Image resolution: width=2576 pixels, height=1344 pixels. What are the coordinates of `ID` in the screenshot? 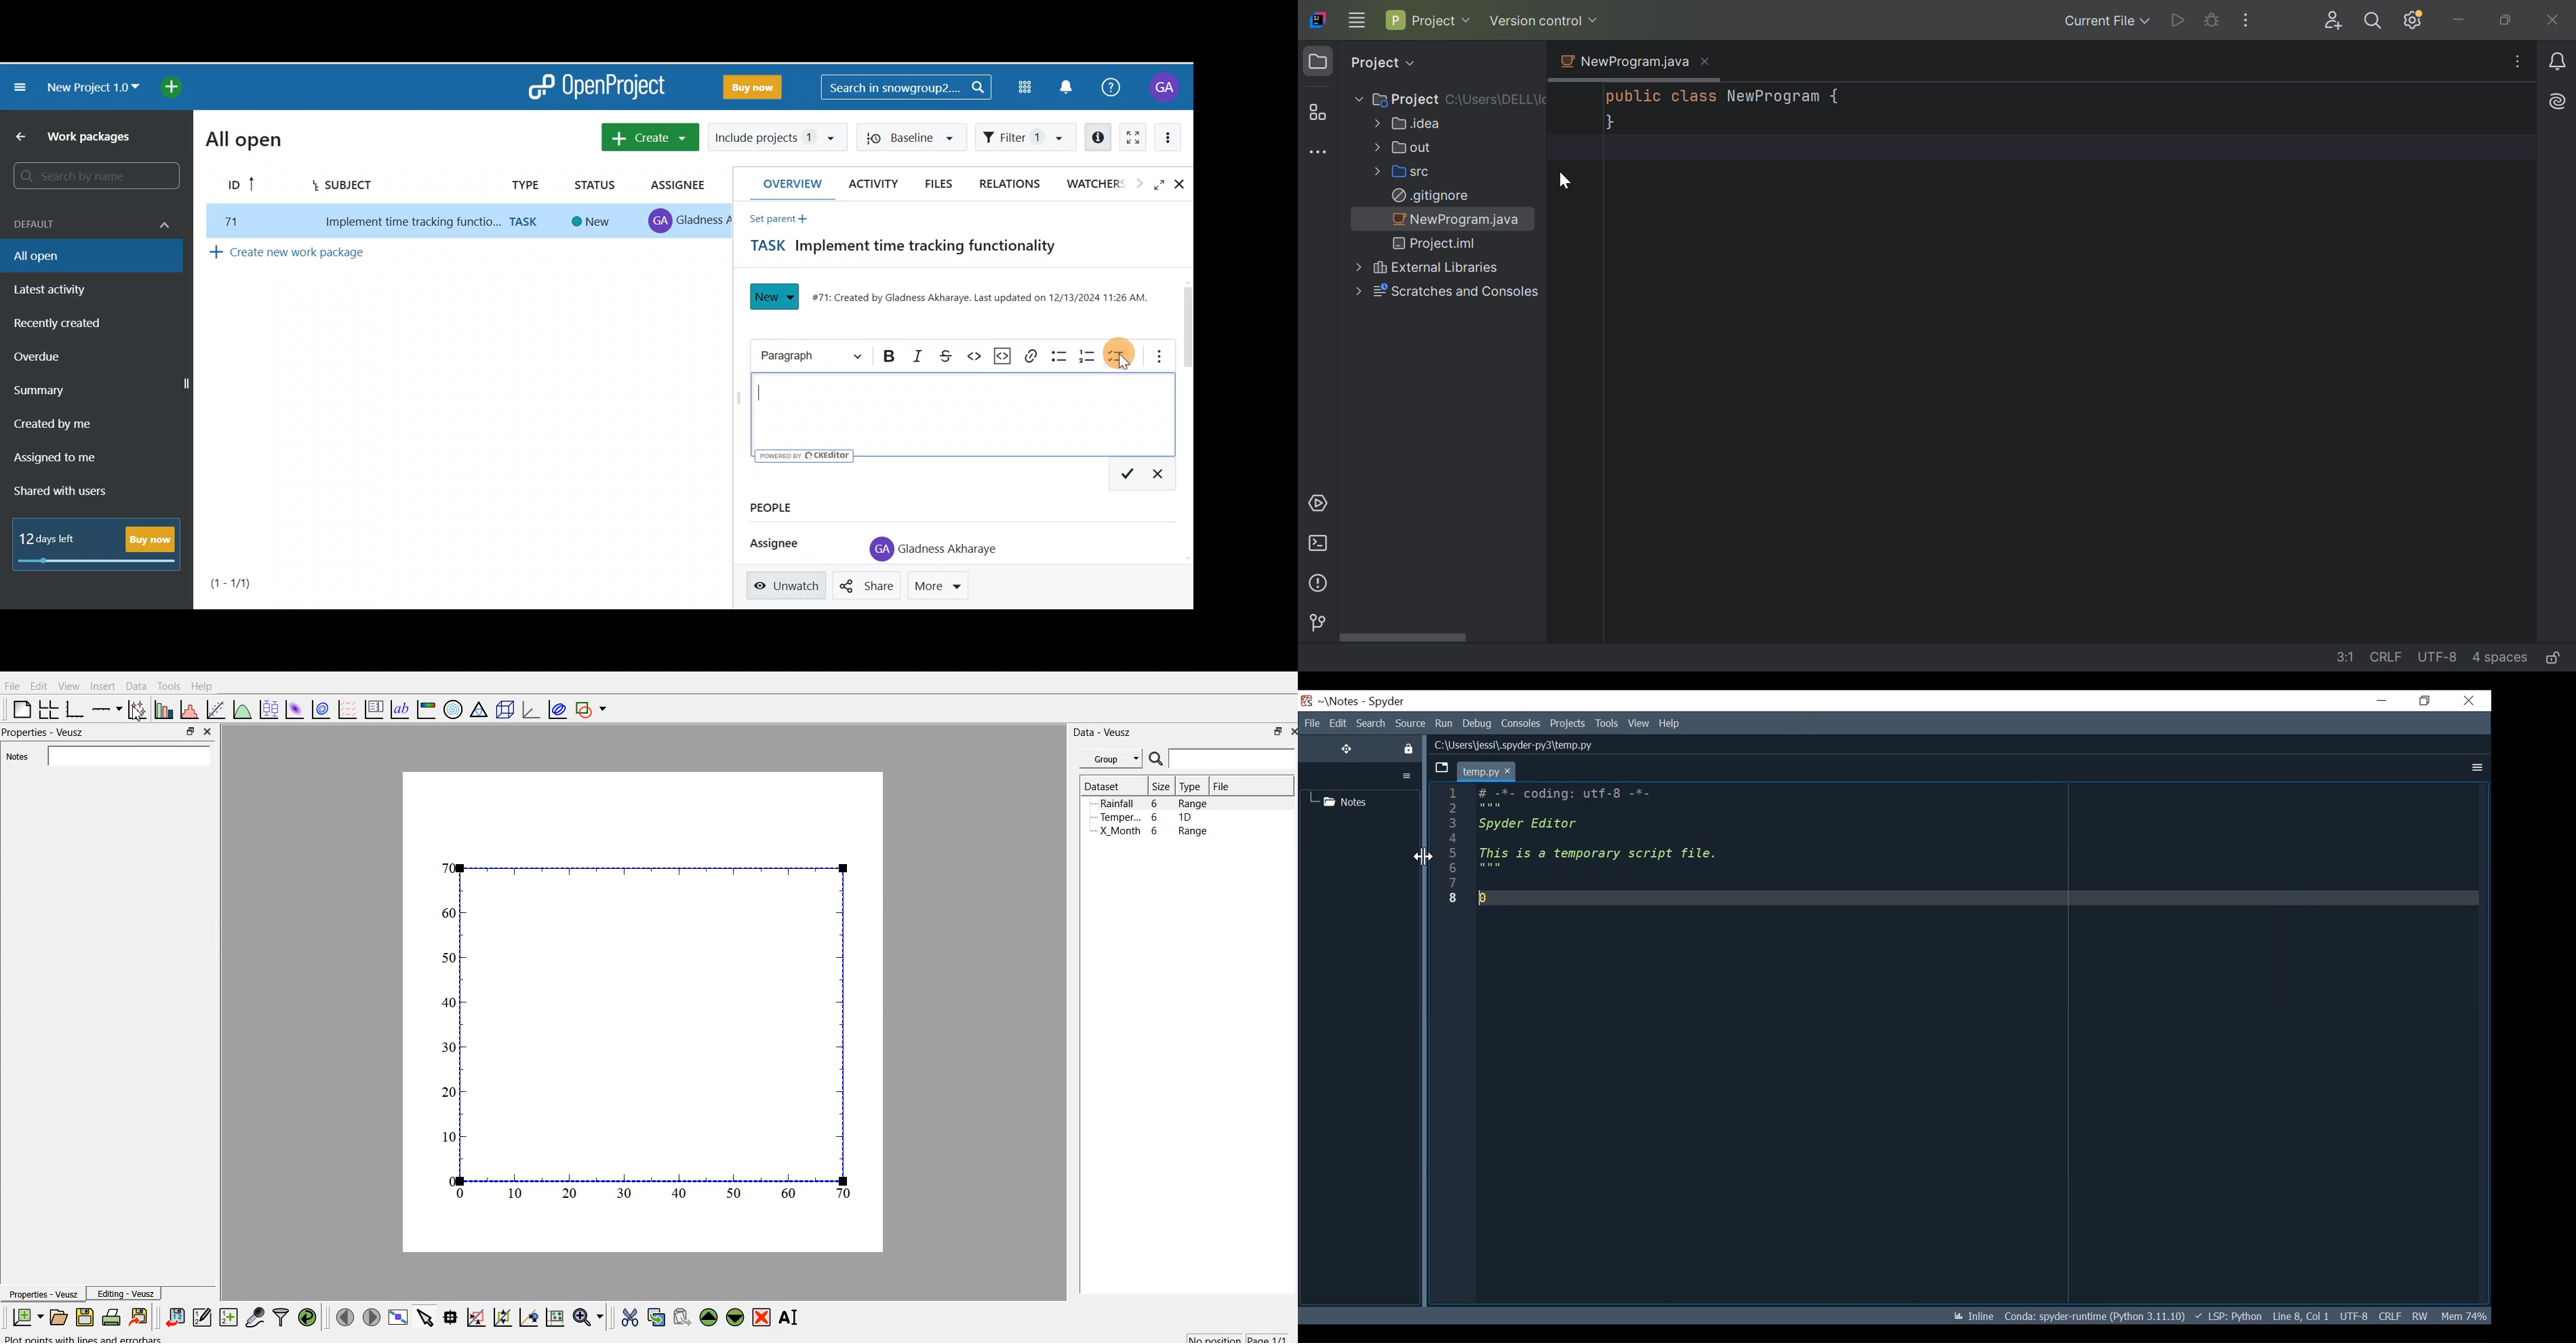 It's located at (237, 186).